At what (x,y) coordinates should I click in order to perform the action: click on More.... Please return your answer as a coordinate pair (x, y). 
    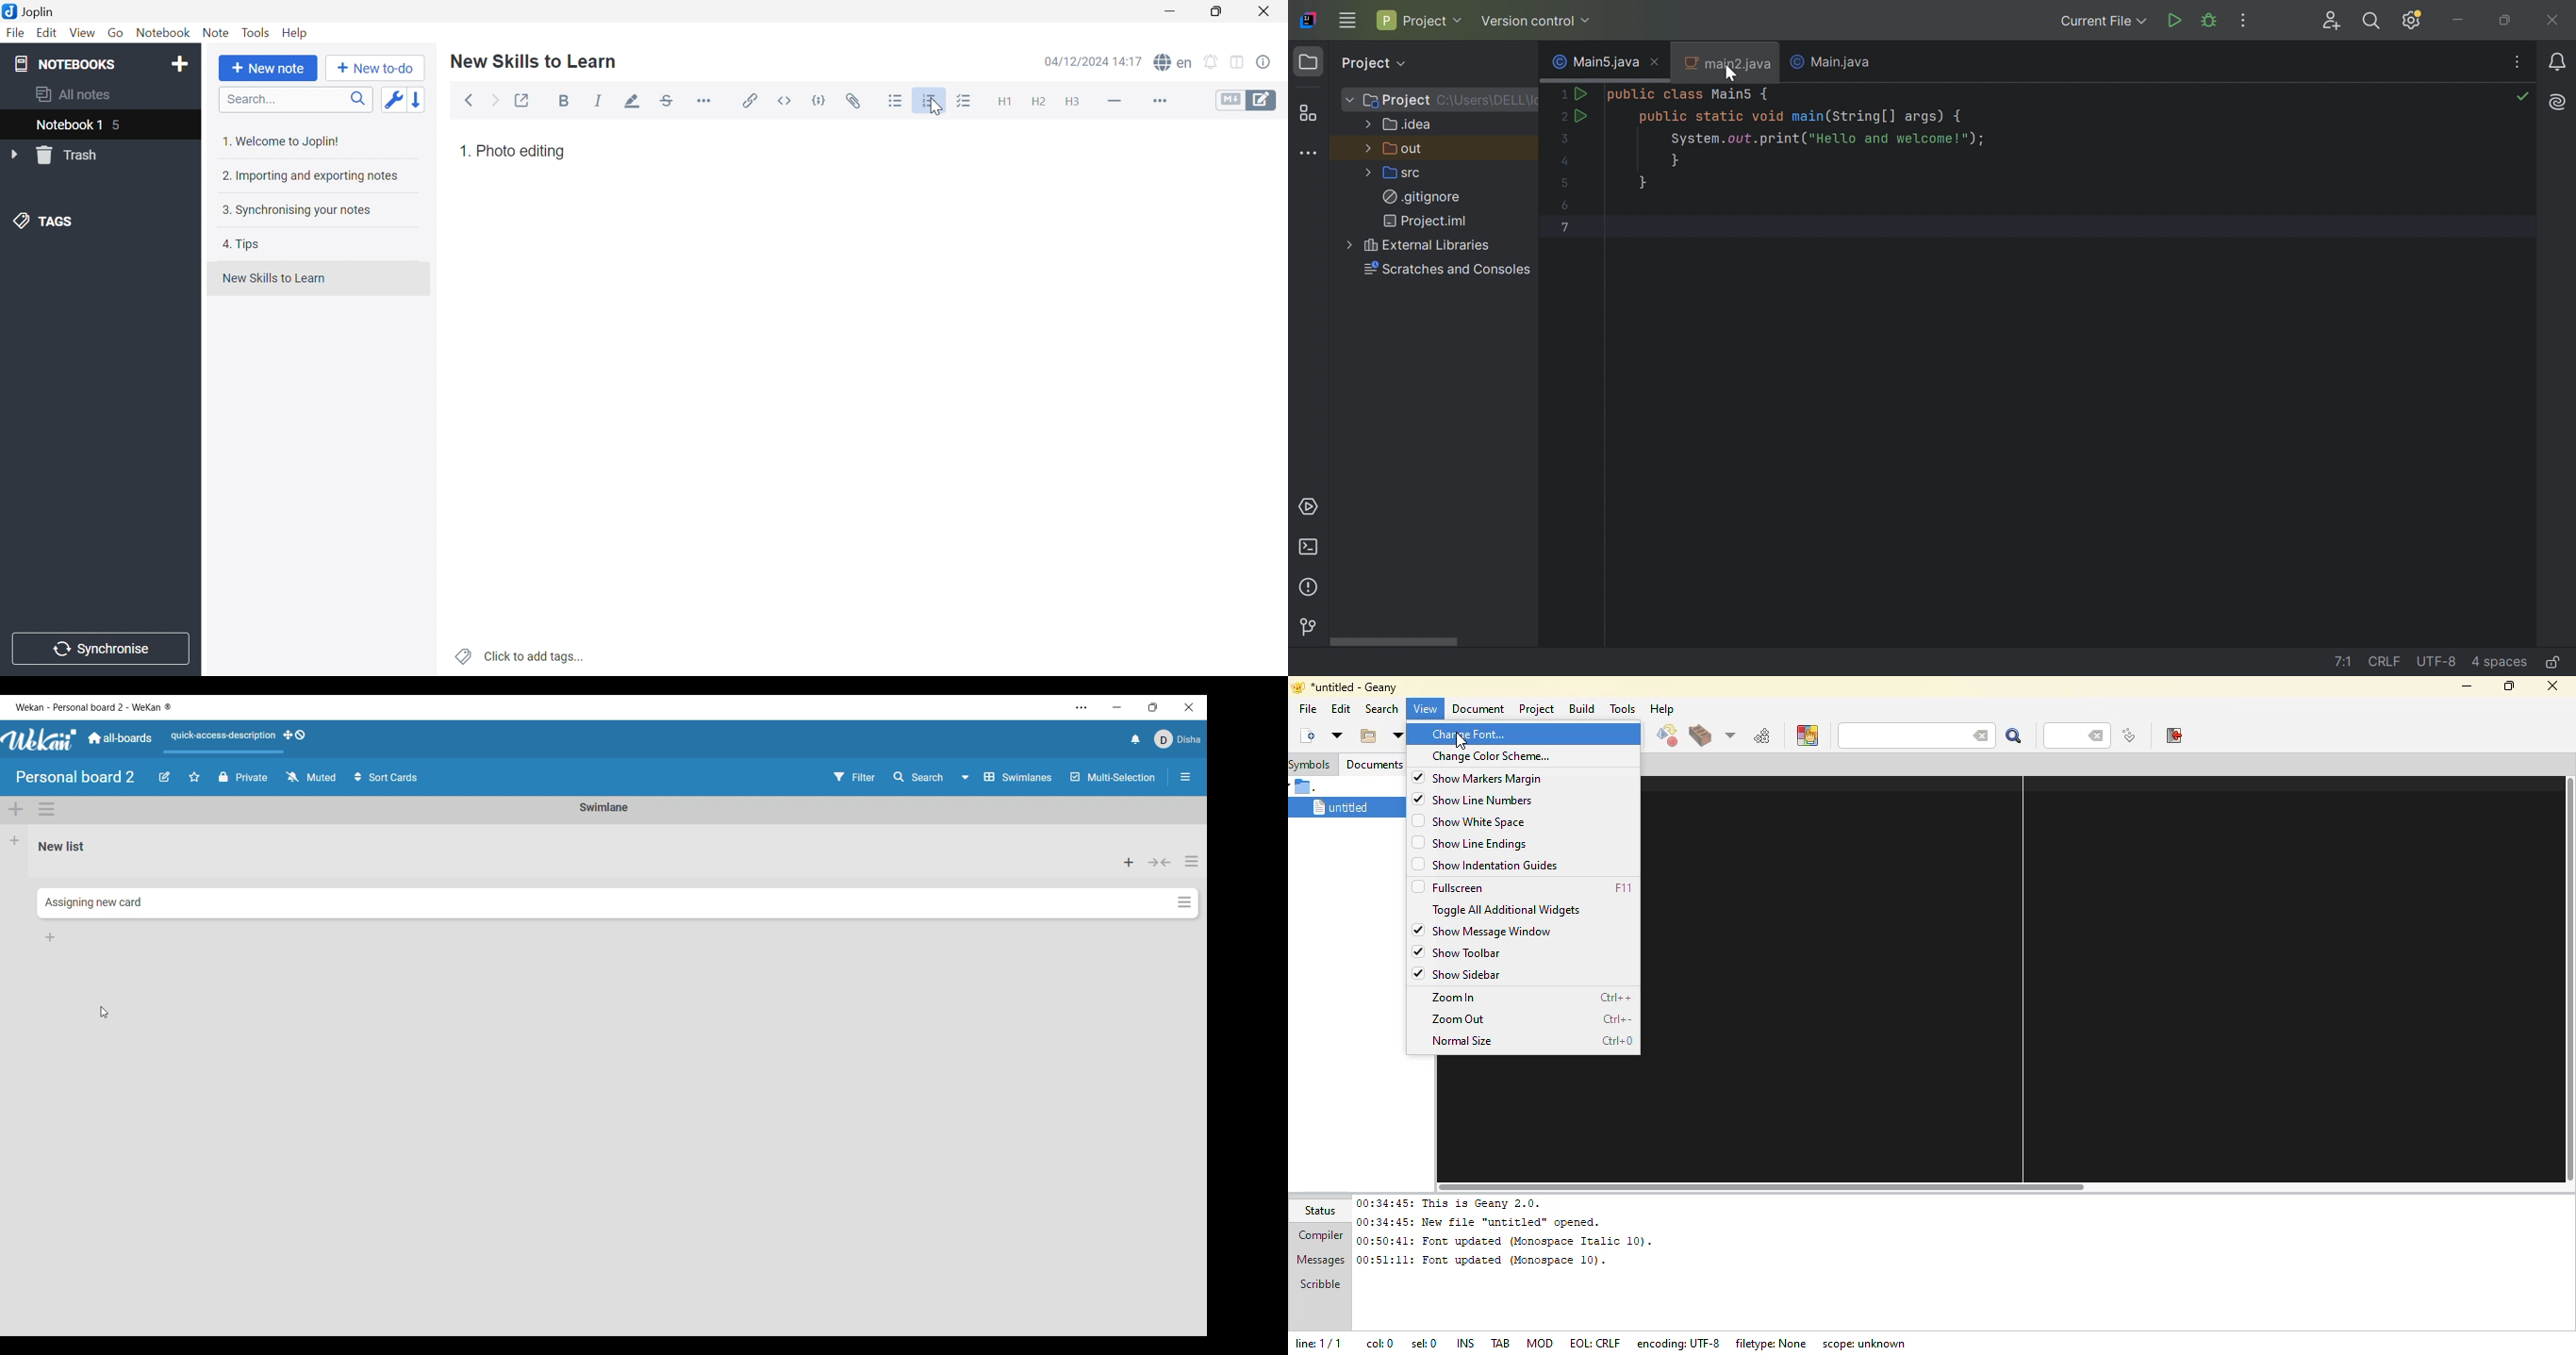
    Looking at the image, I should click on (704, 99).